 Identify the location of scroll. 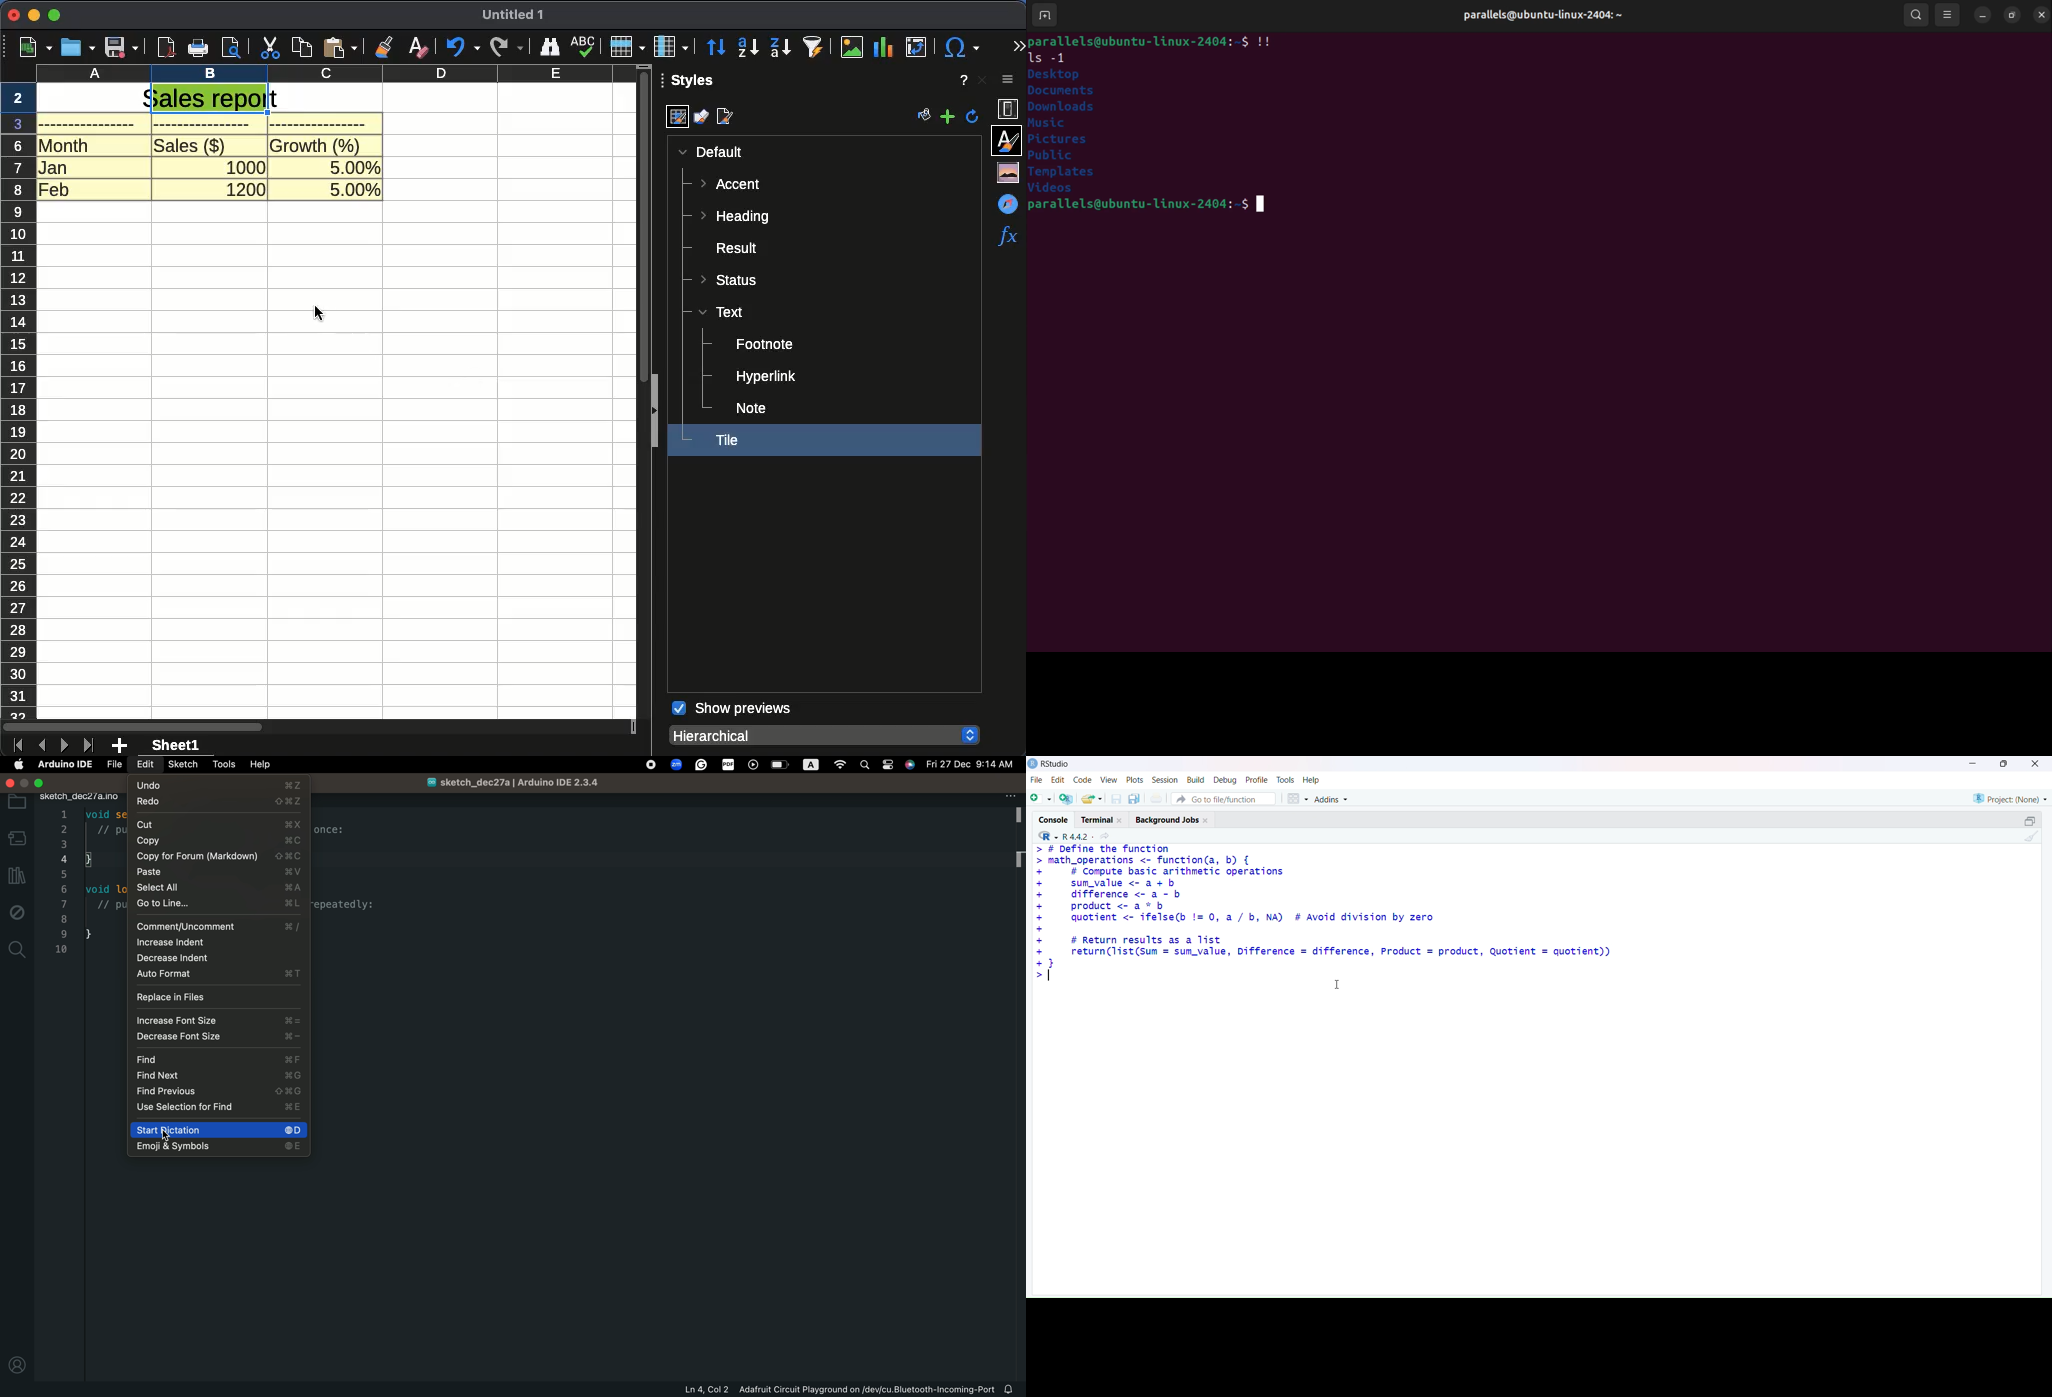
(644, 225).